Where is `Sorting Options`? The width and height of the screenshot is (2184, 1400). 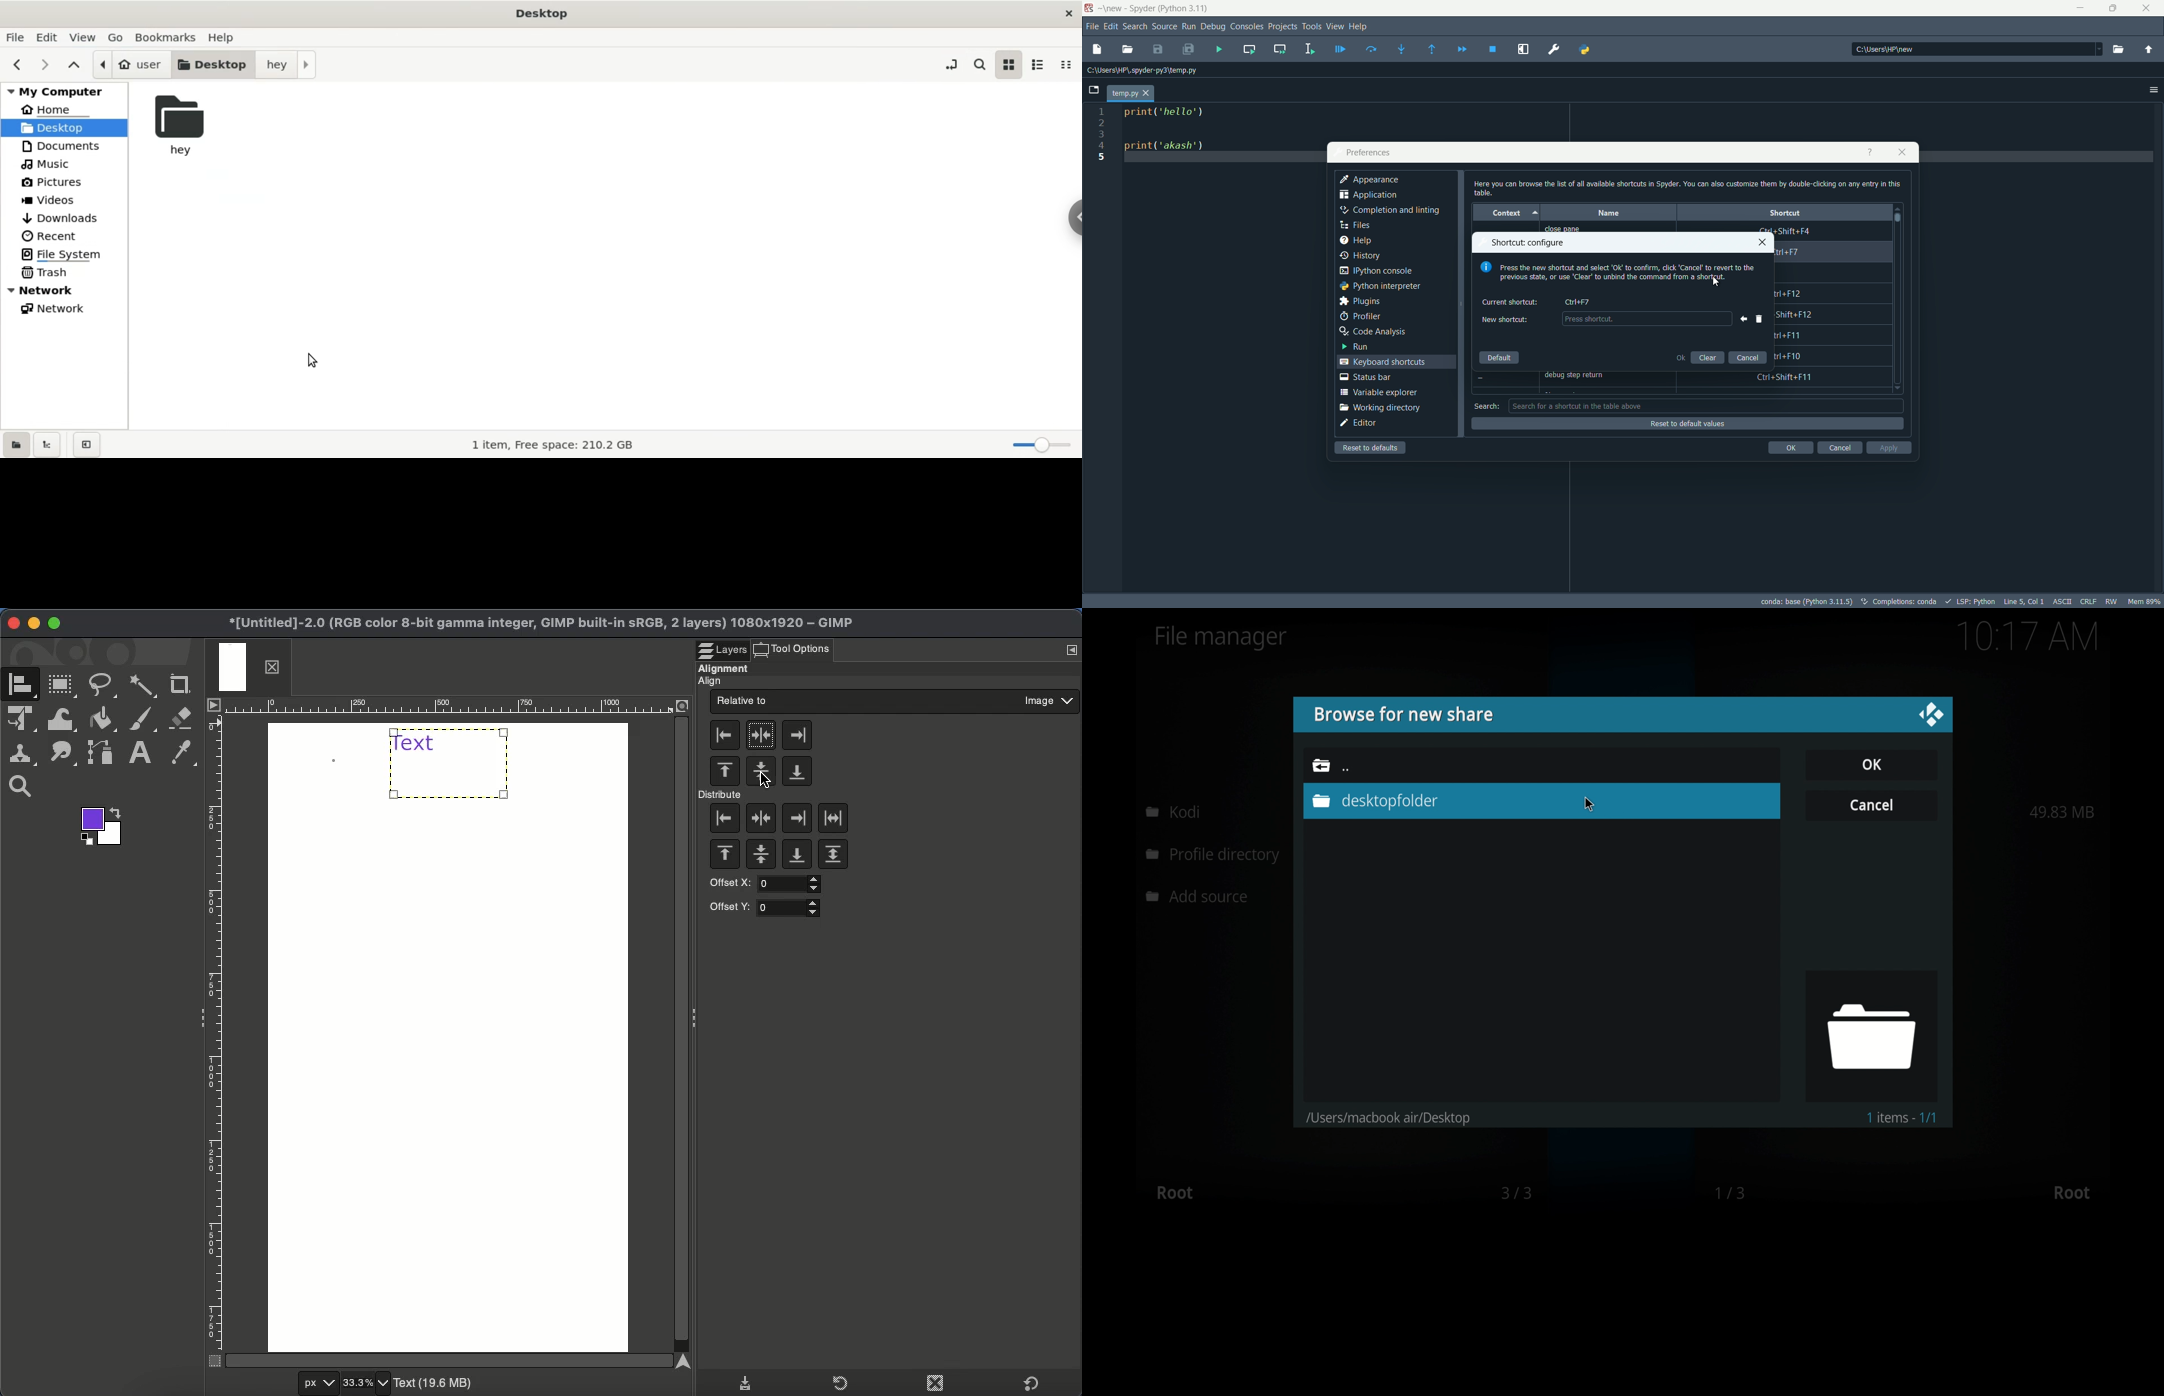 Sorting Options is located at coordinates (1537, 213).